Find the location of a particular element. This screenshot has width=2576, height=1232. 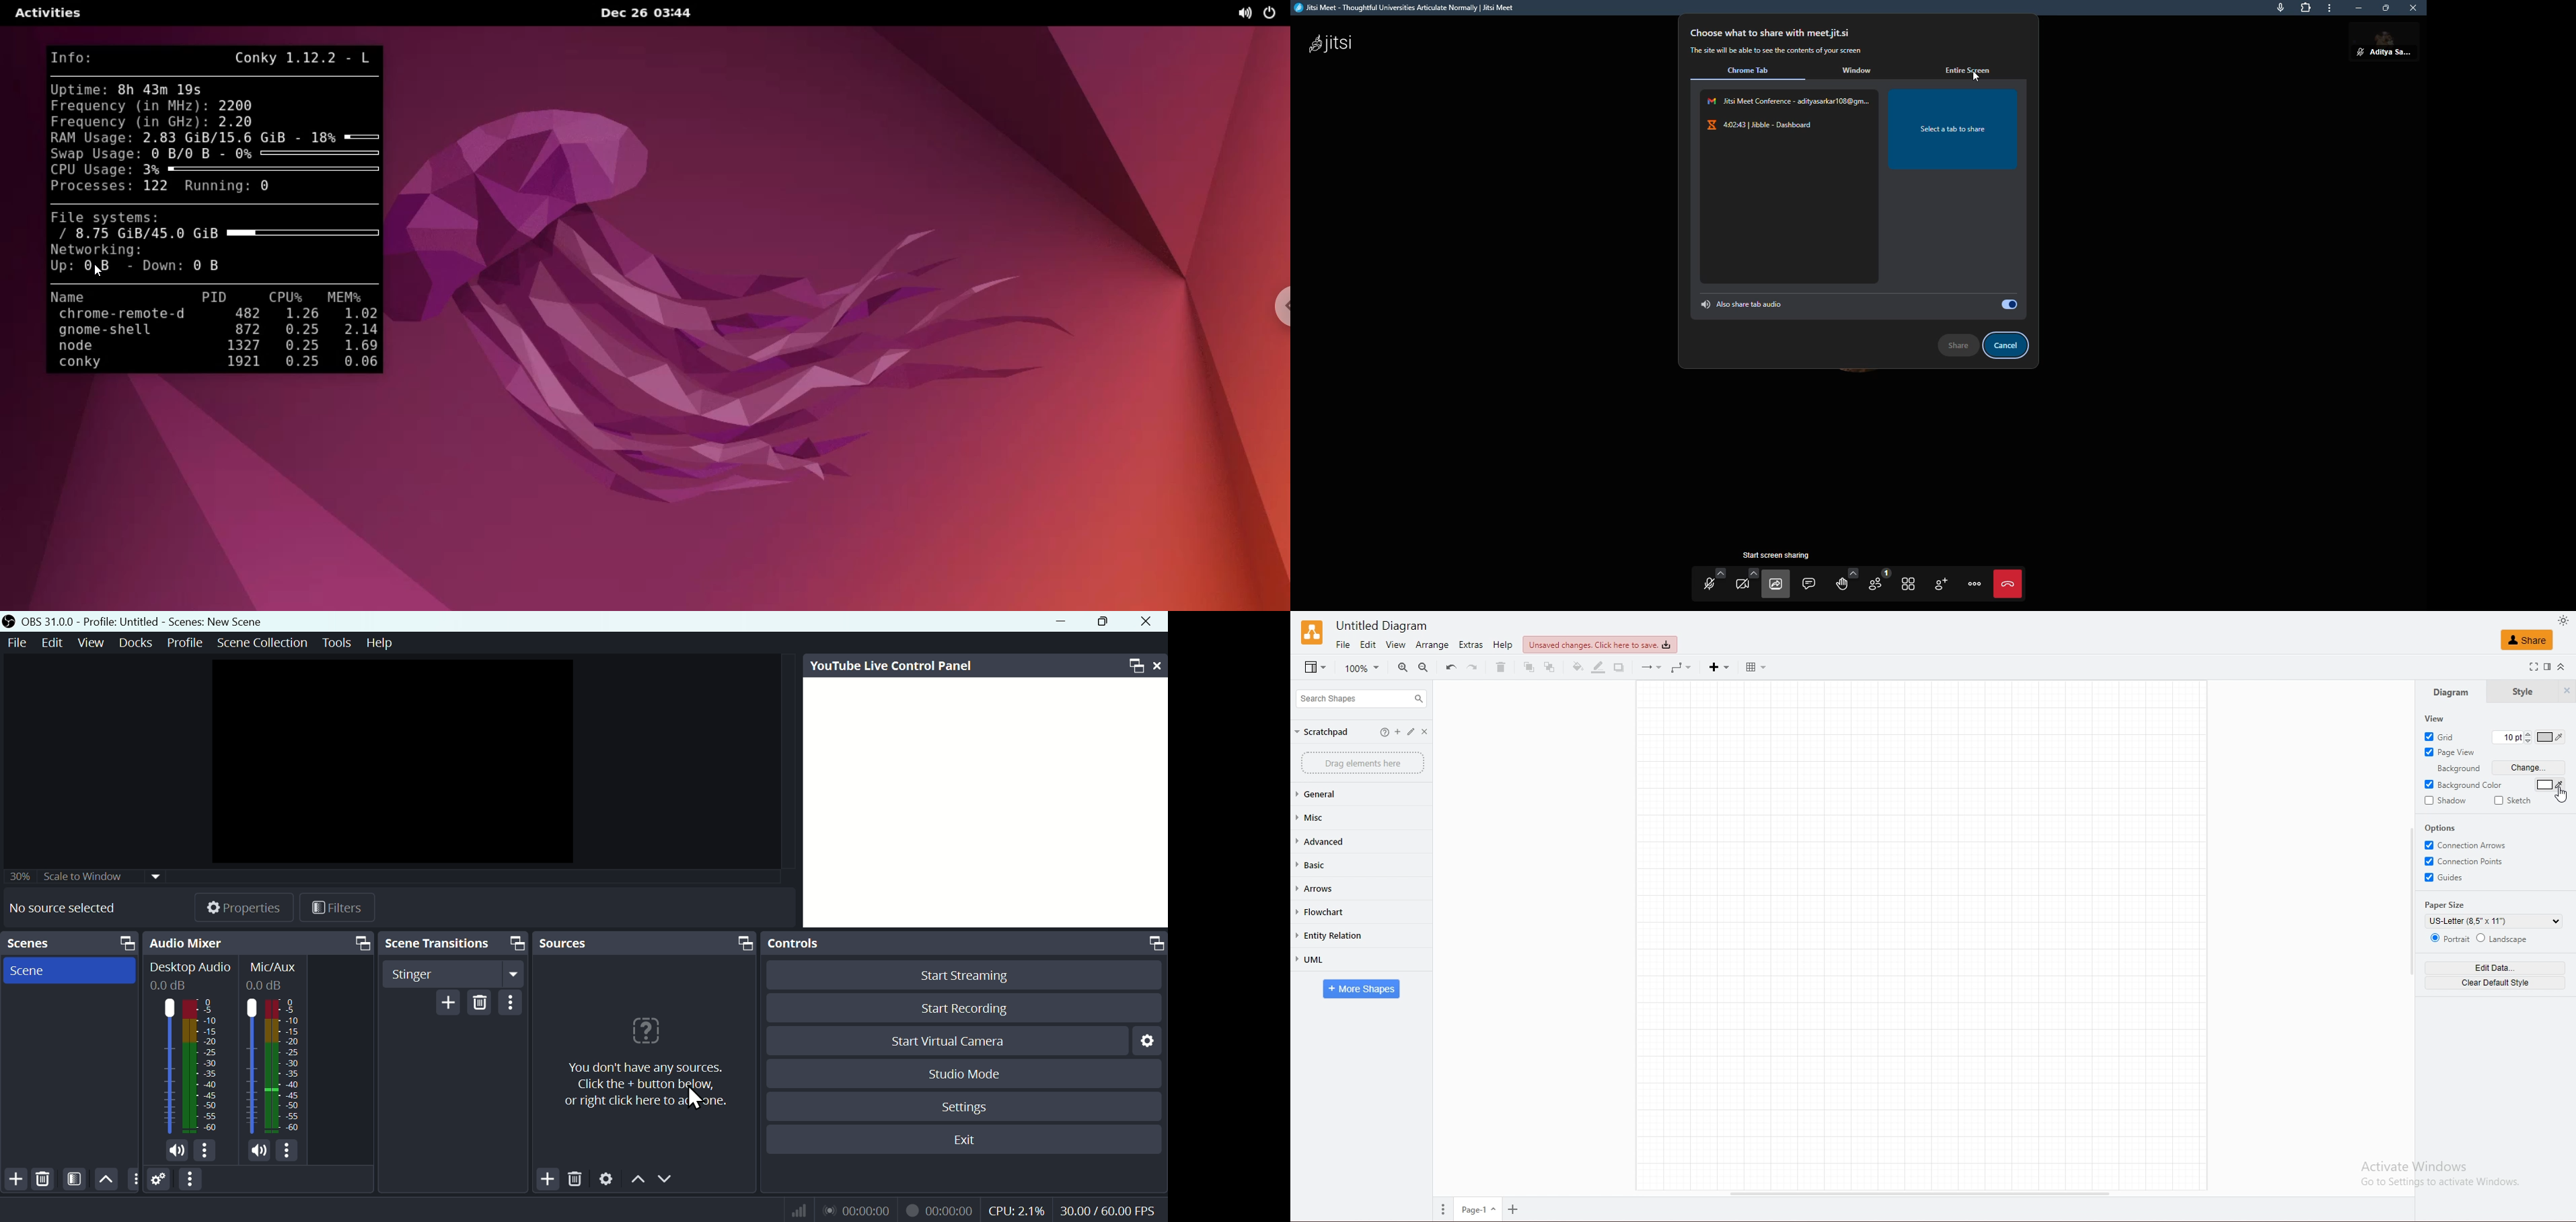

Signal is located at coordinates (795, 1210).